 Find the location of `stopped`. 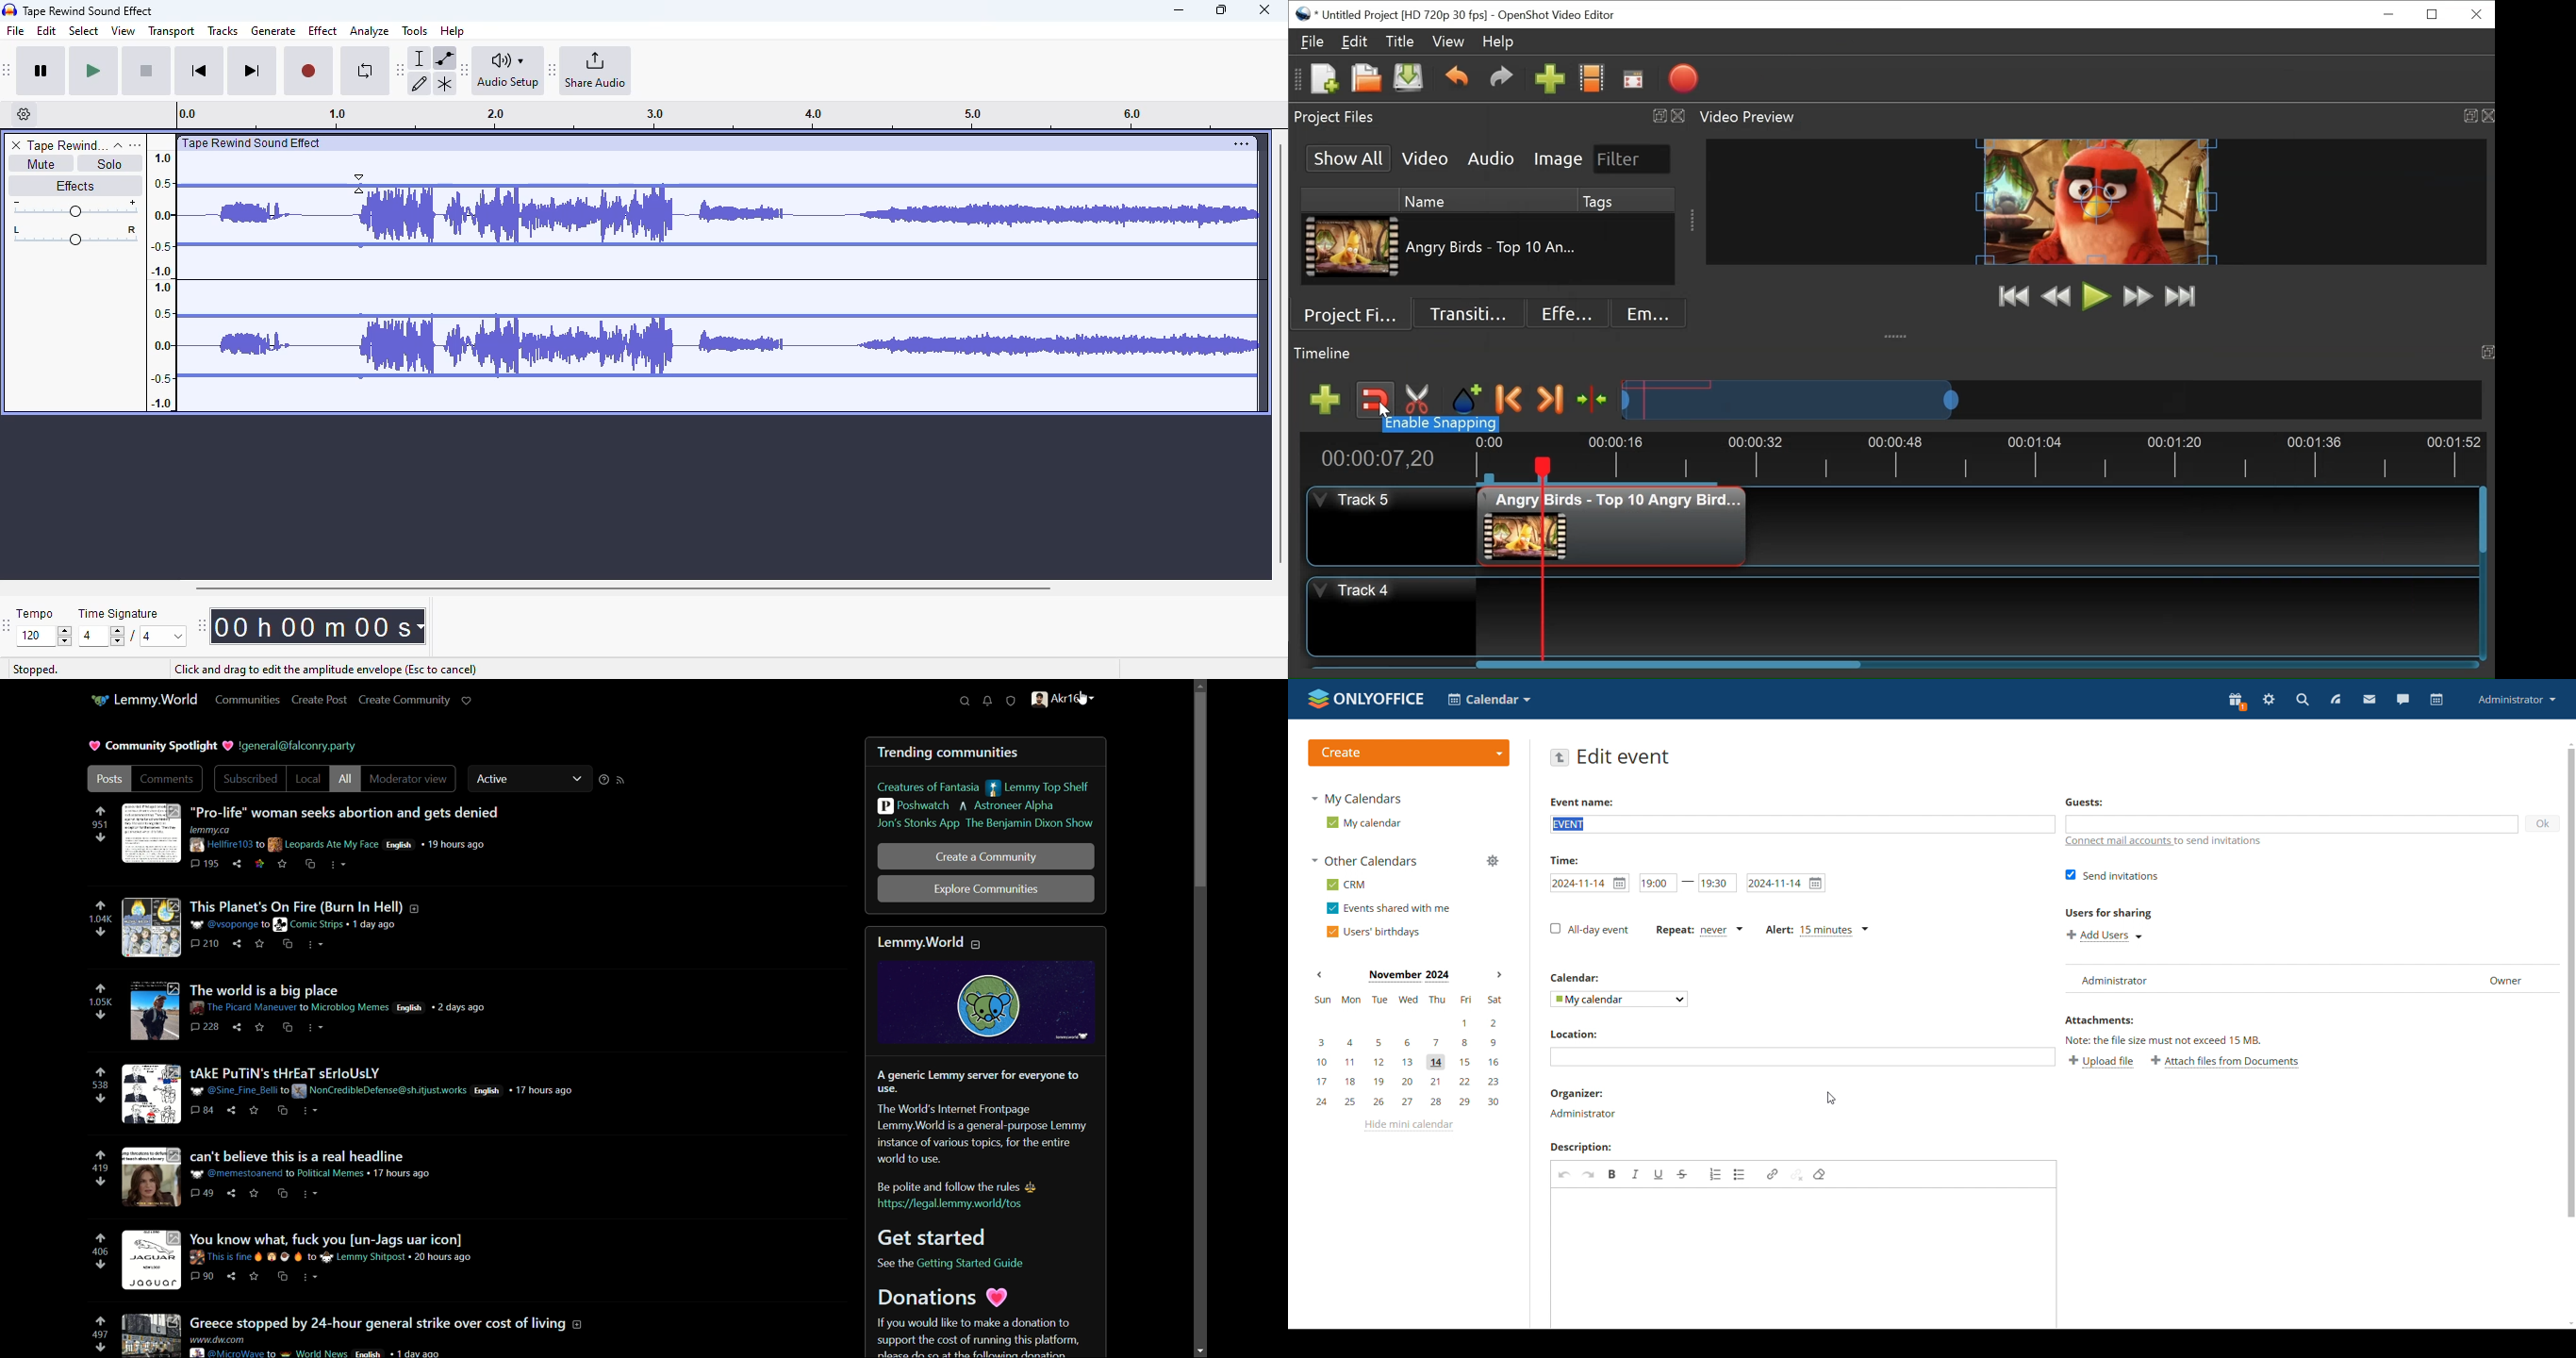

stopped is located at coordinates (36, 671).